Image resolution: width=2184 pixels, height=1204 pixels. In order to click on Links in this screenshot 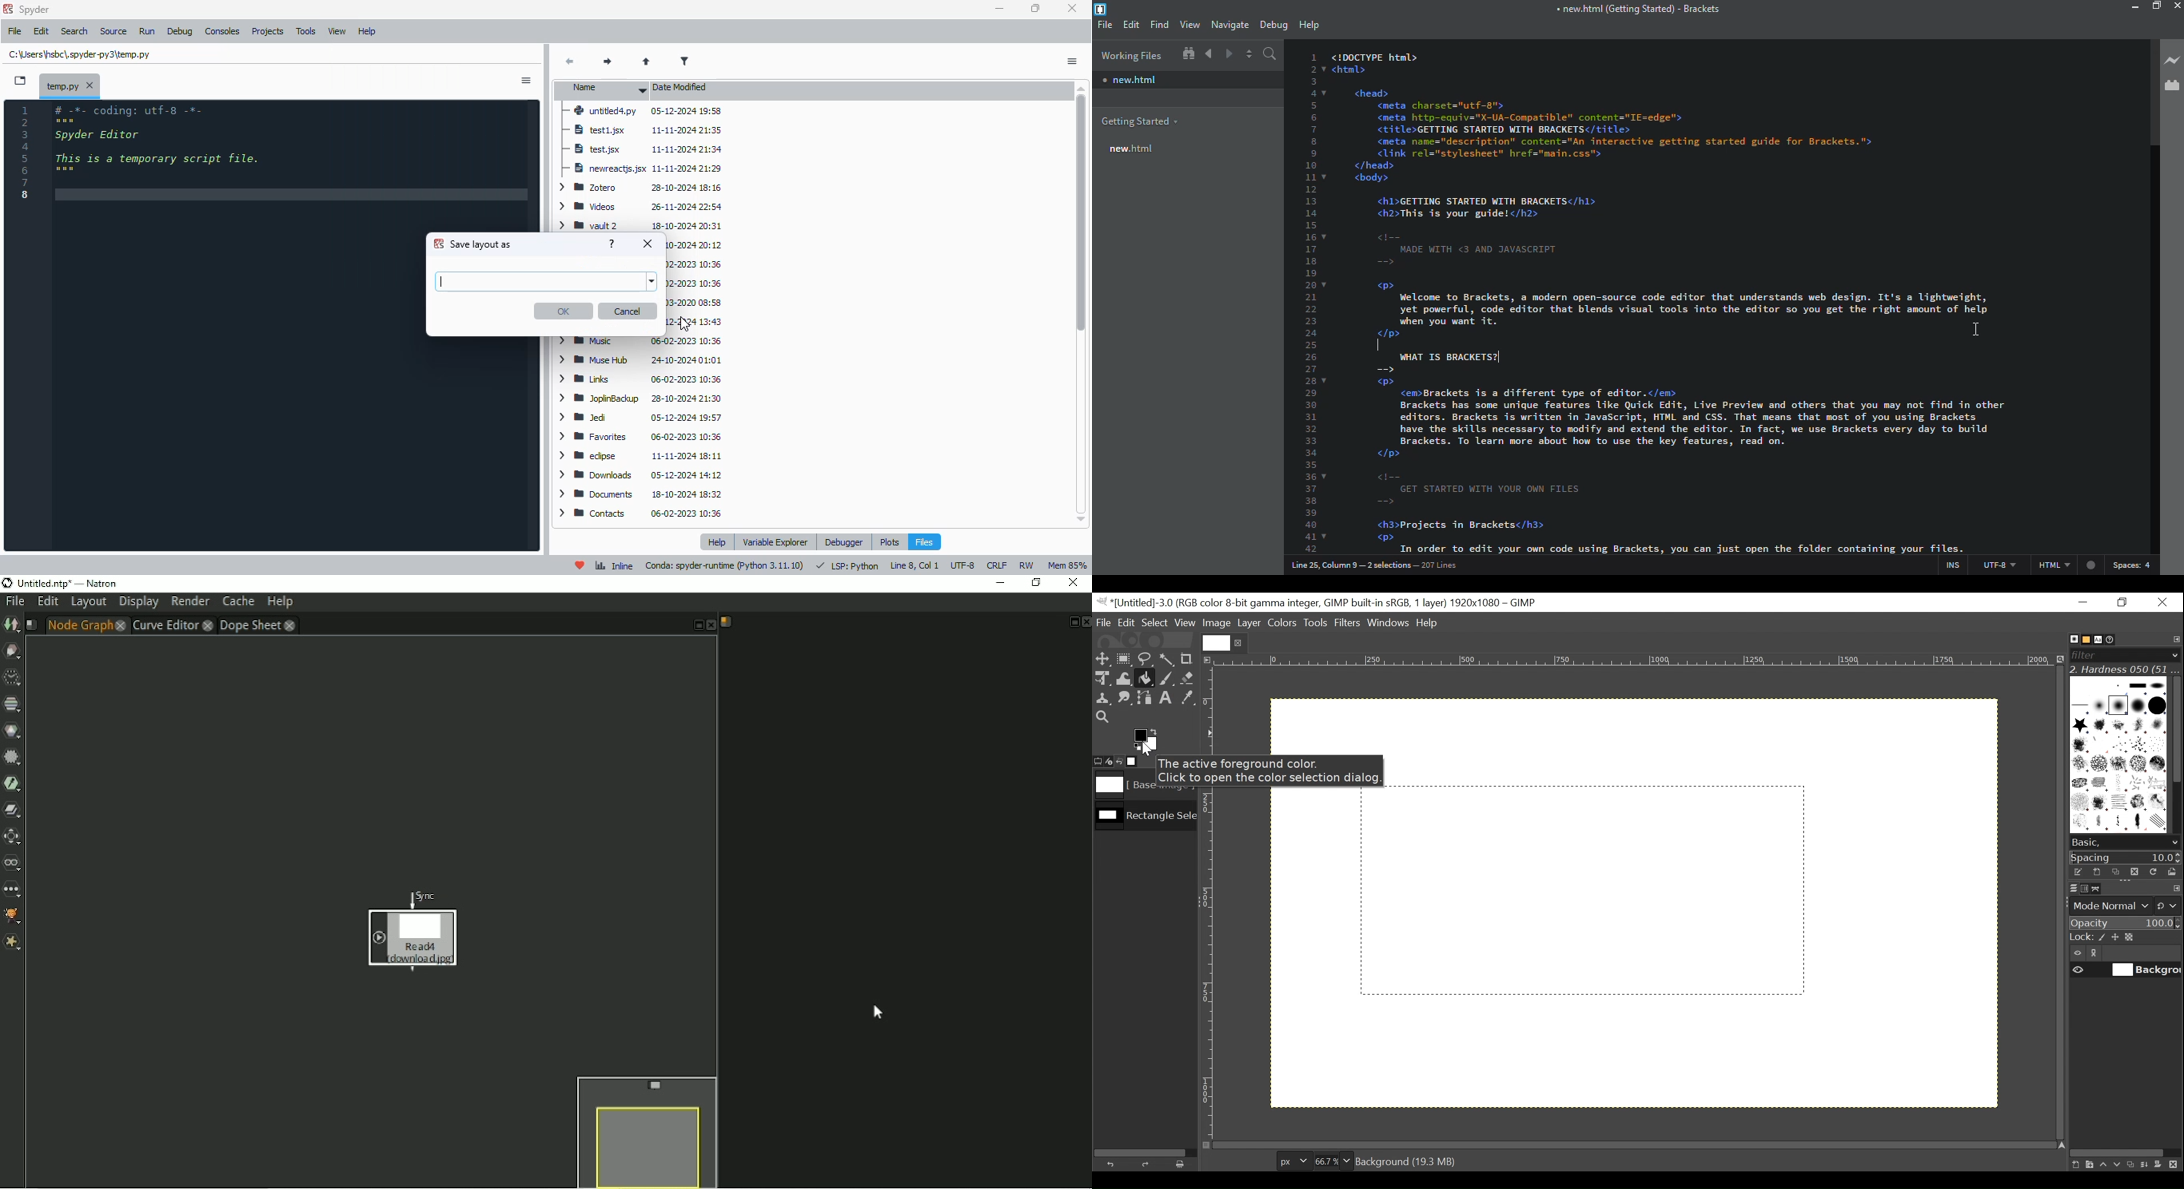, I will do `click(644, 380)`.